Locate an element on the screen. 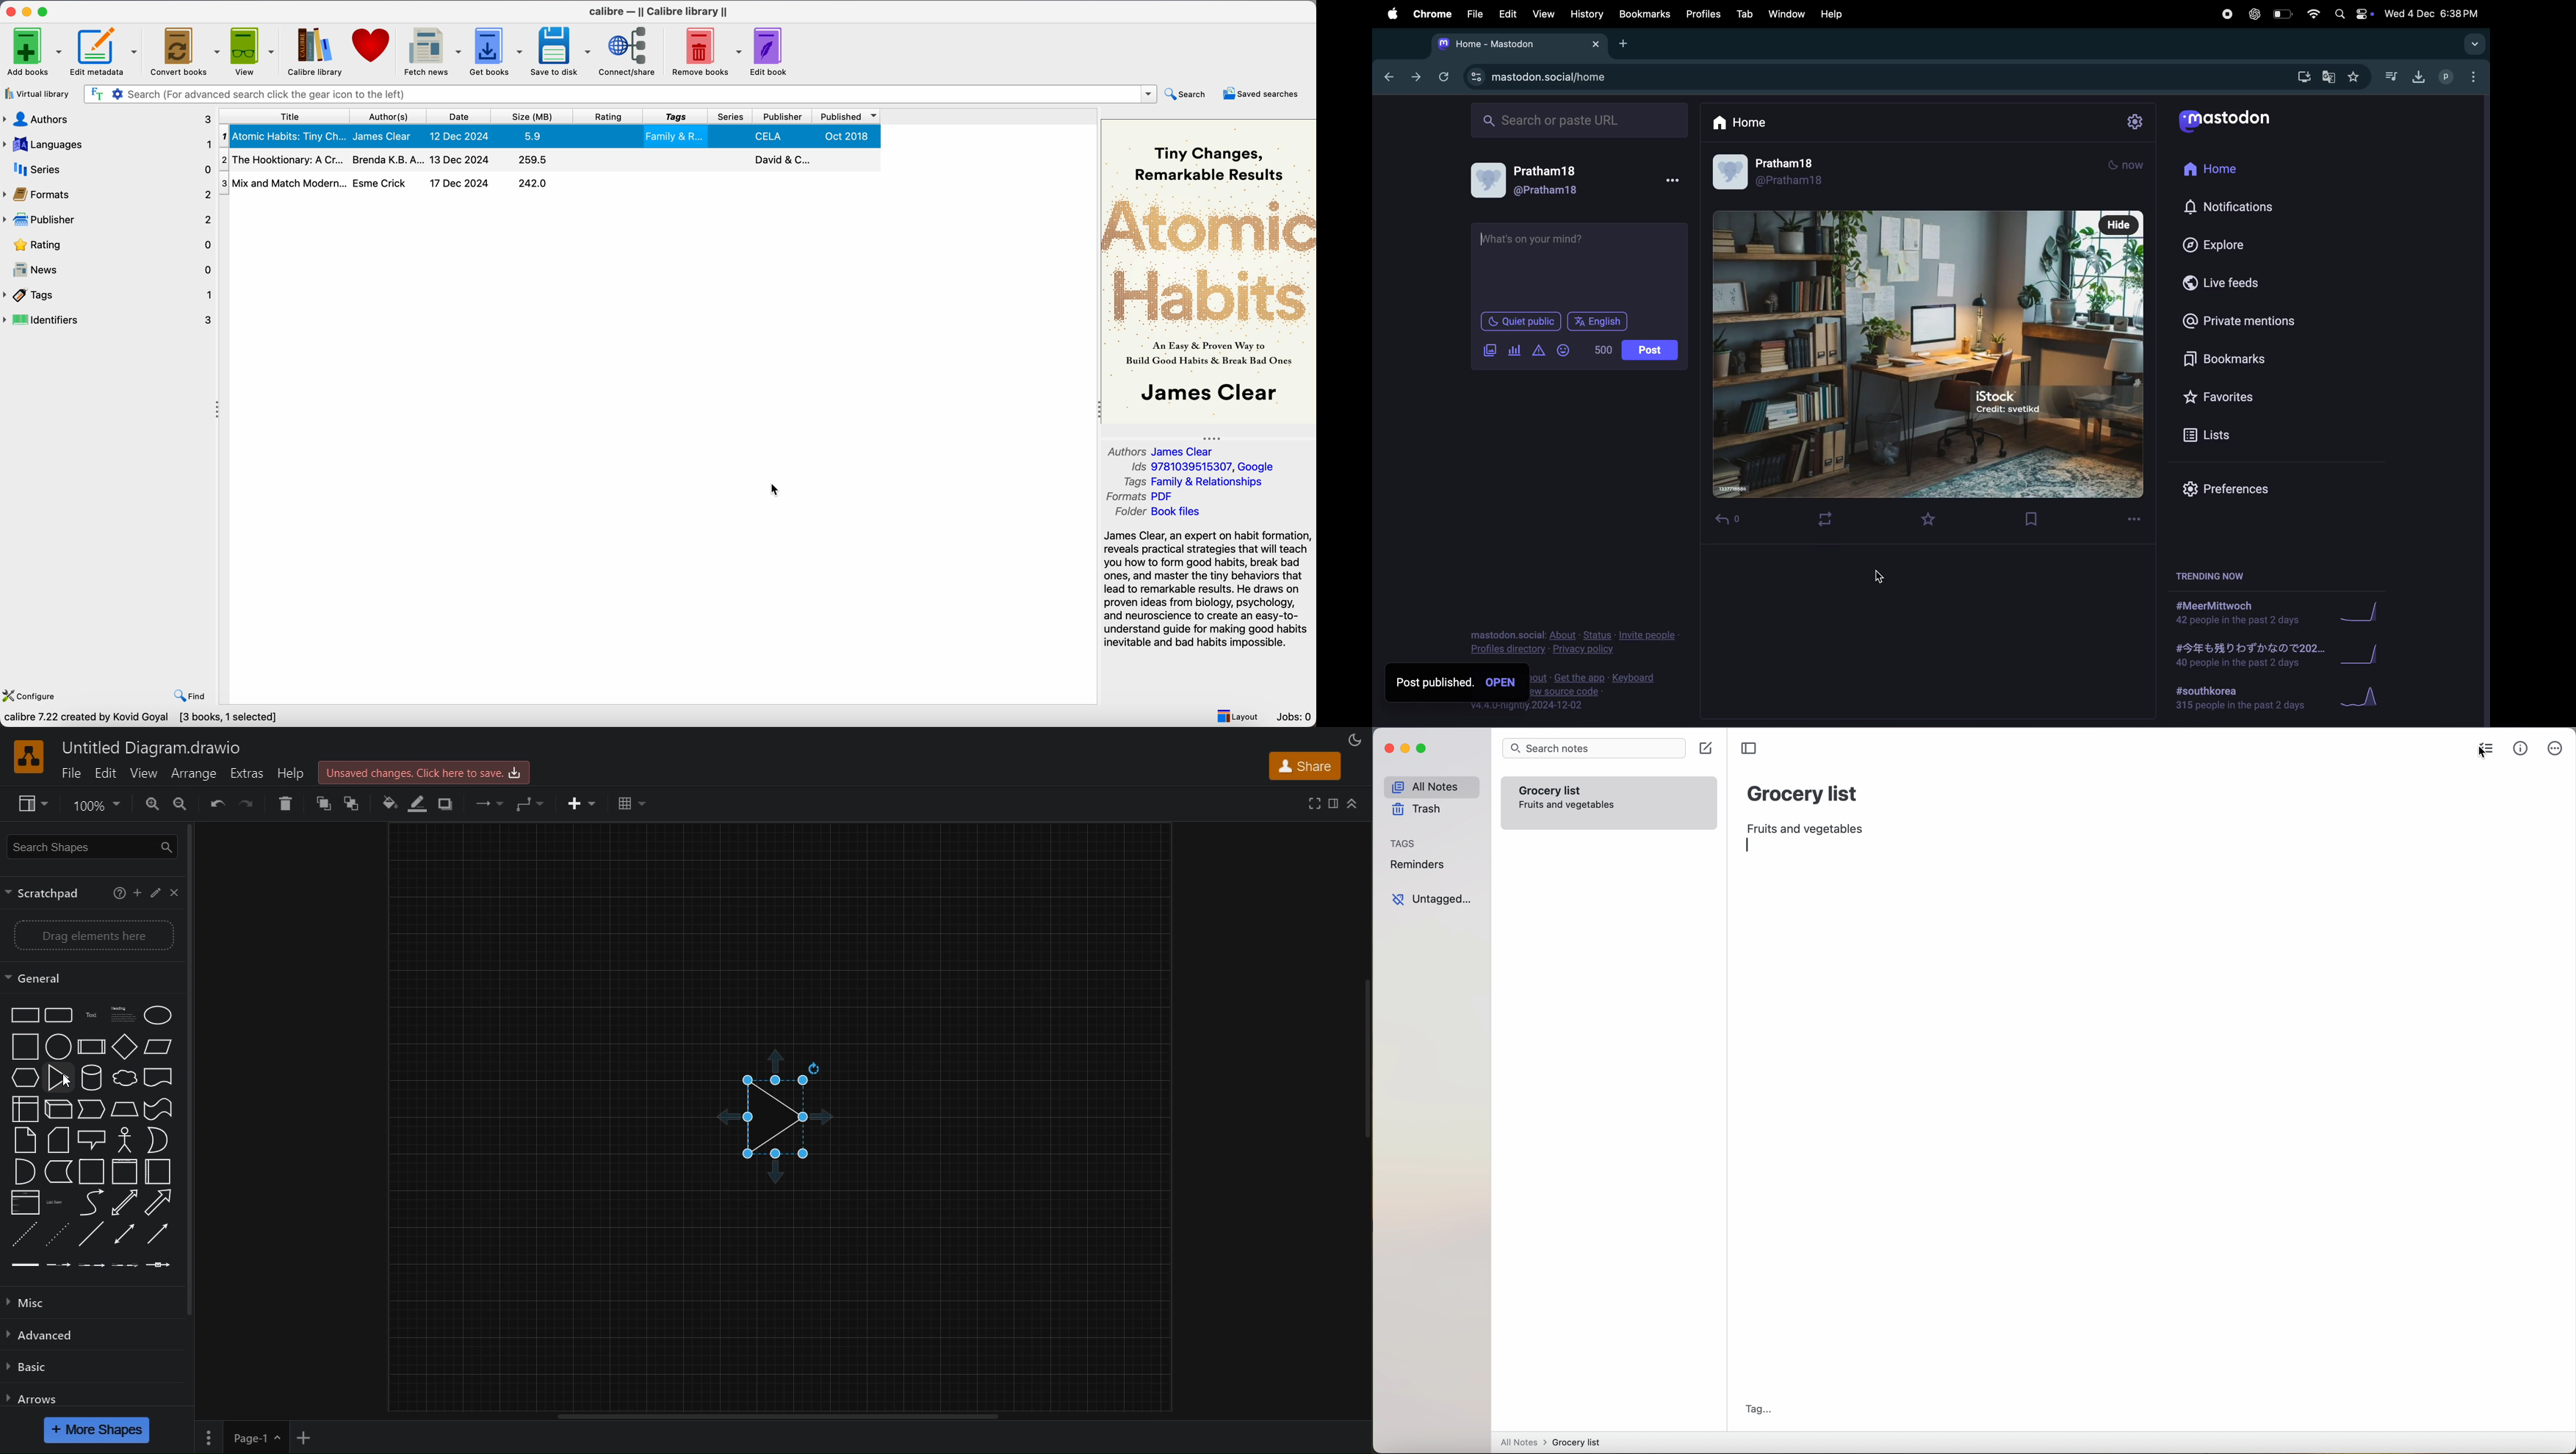 The height and width of the screenshot is (1456, 2576). 13 Dec 2024 is located at coordinates (460, 159).